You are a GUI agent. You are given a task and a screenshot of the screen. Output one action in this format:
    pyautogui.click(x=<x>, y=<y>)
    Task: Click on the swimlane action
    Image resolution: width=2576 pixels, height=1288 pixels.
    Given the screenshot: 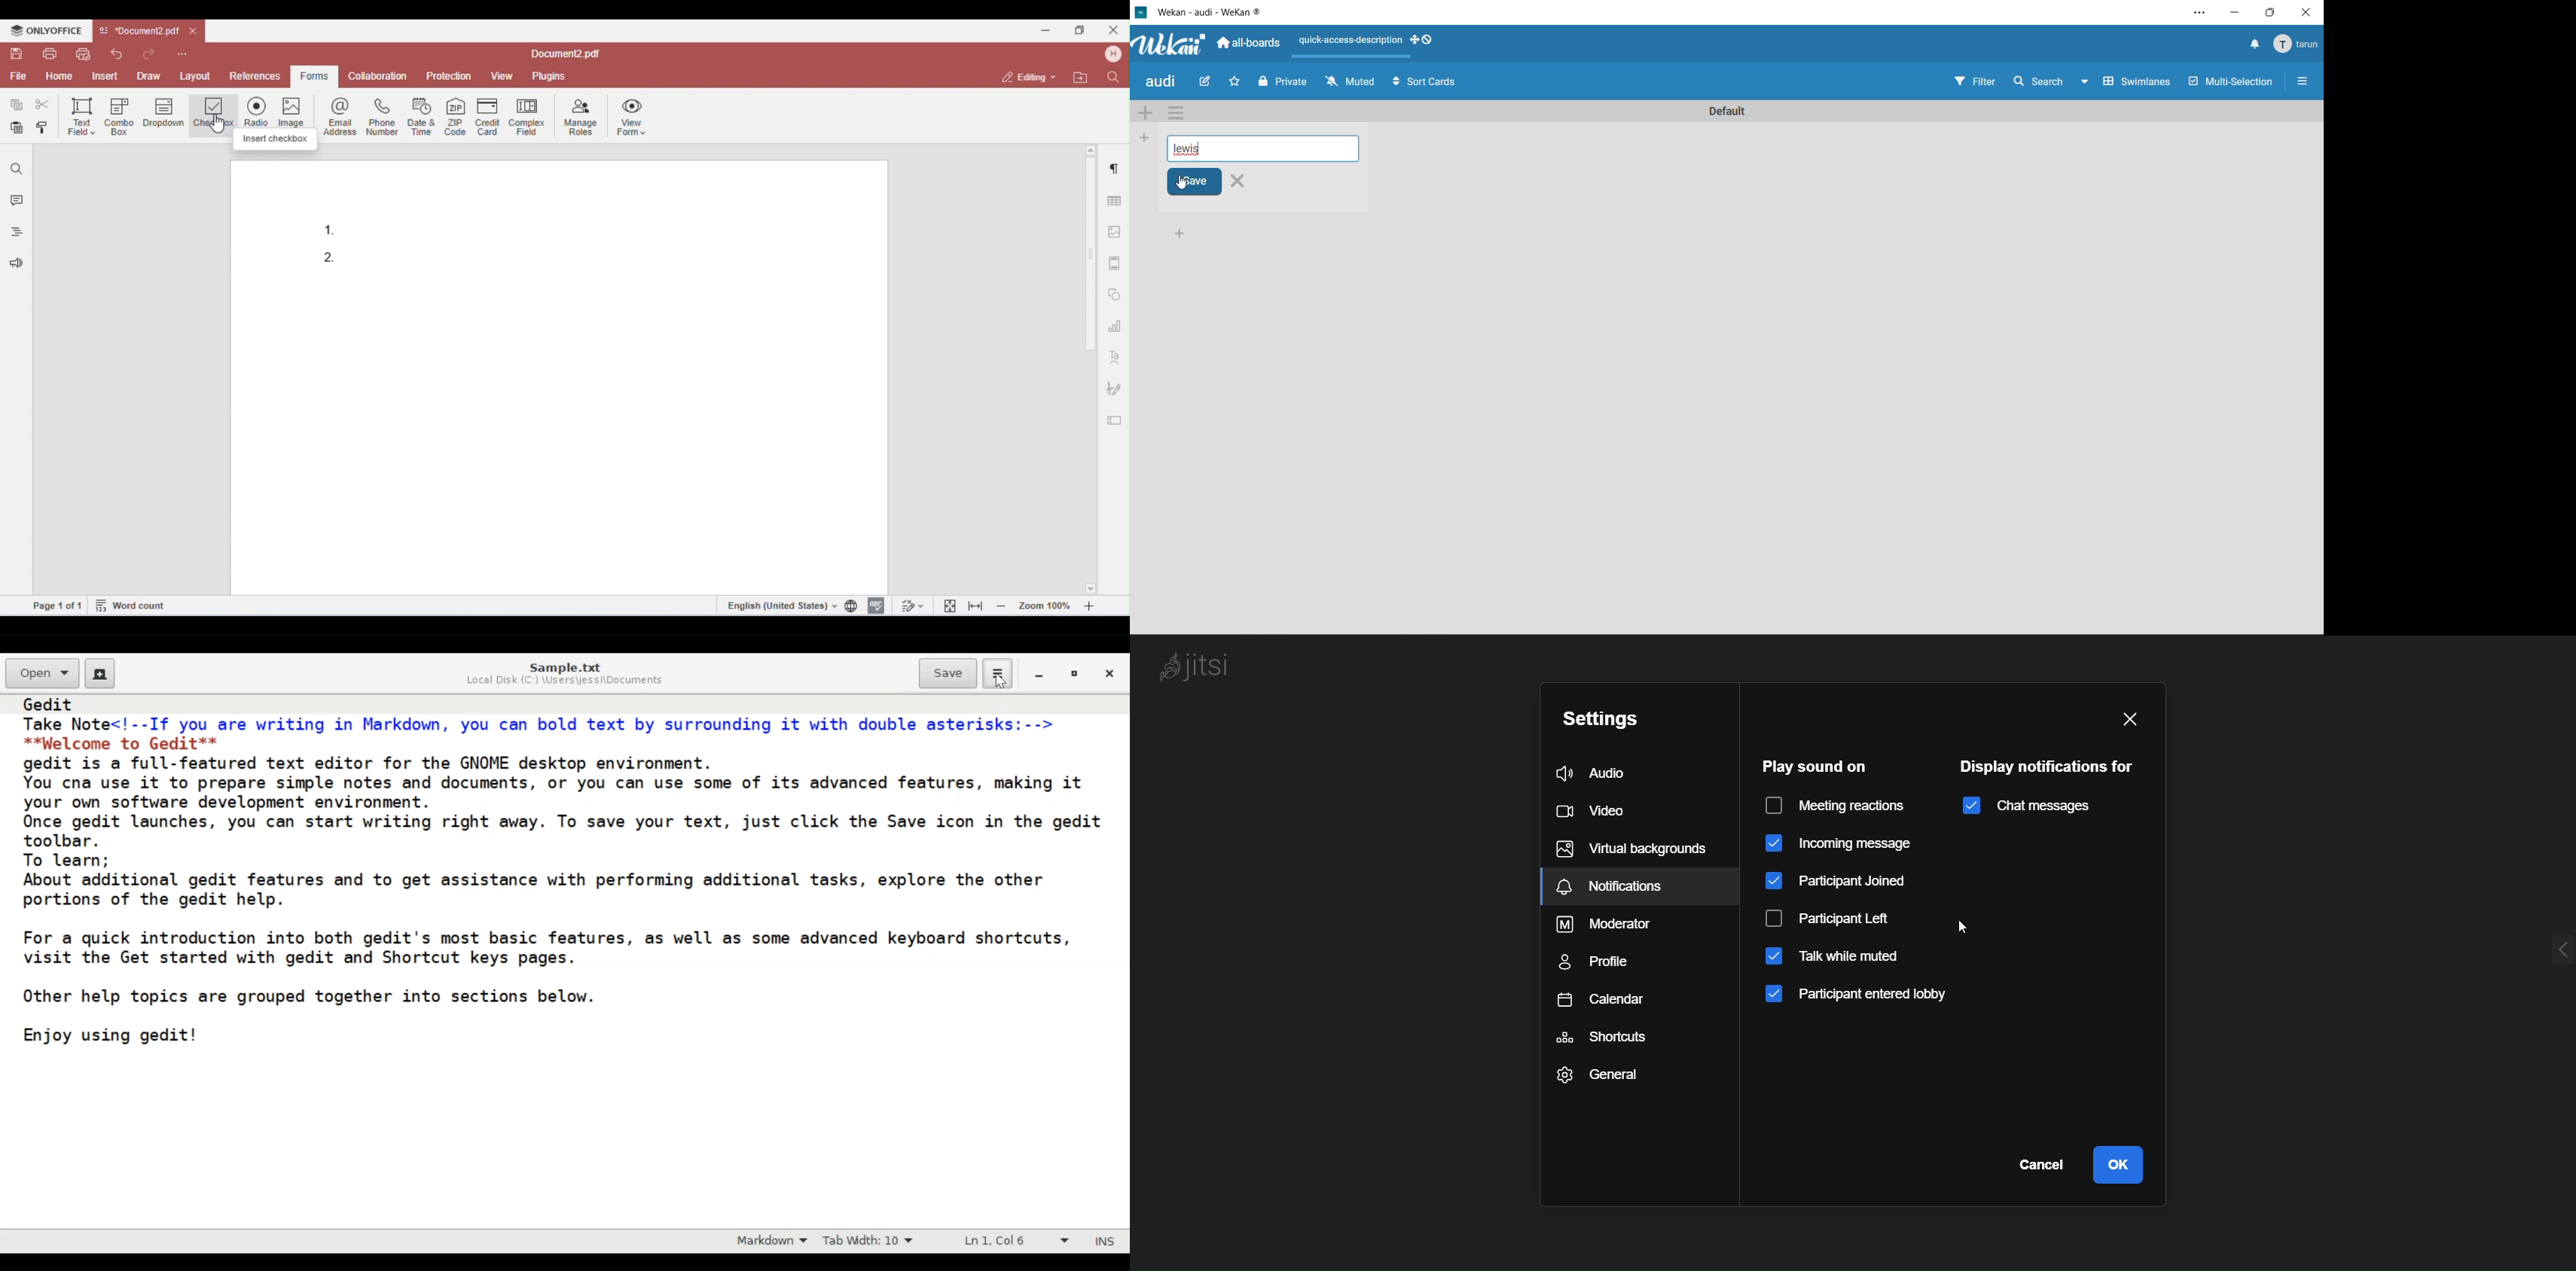 What is the action you would take?
    pyautogui.click(x=1175, y=112)
    